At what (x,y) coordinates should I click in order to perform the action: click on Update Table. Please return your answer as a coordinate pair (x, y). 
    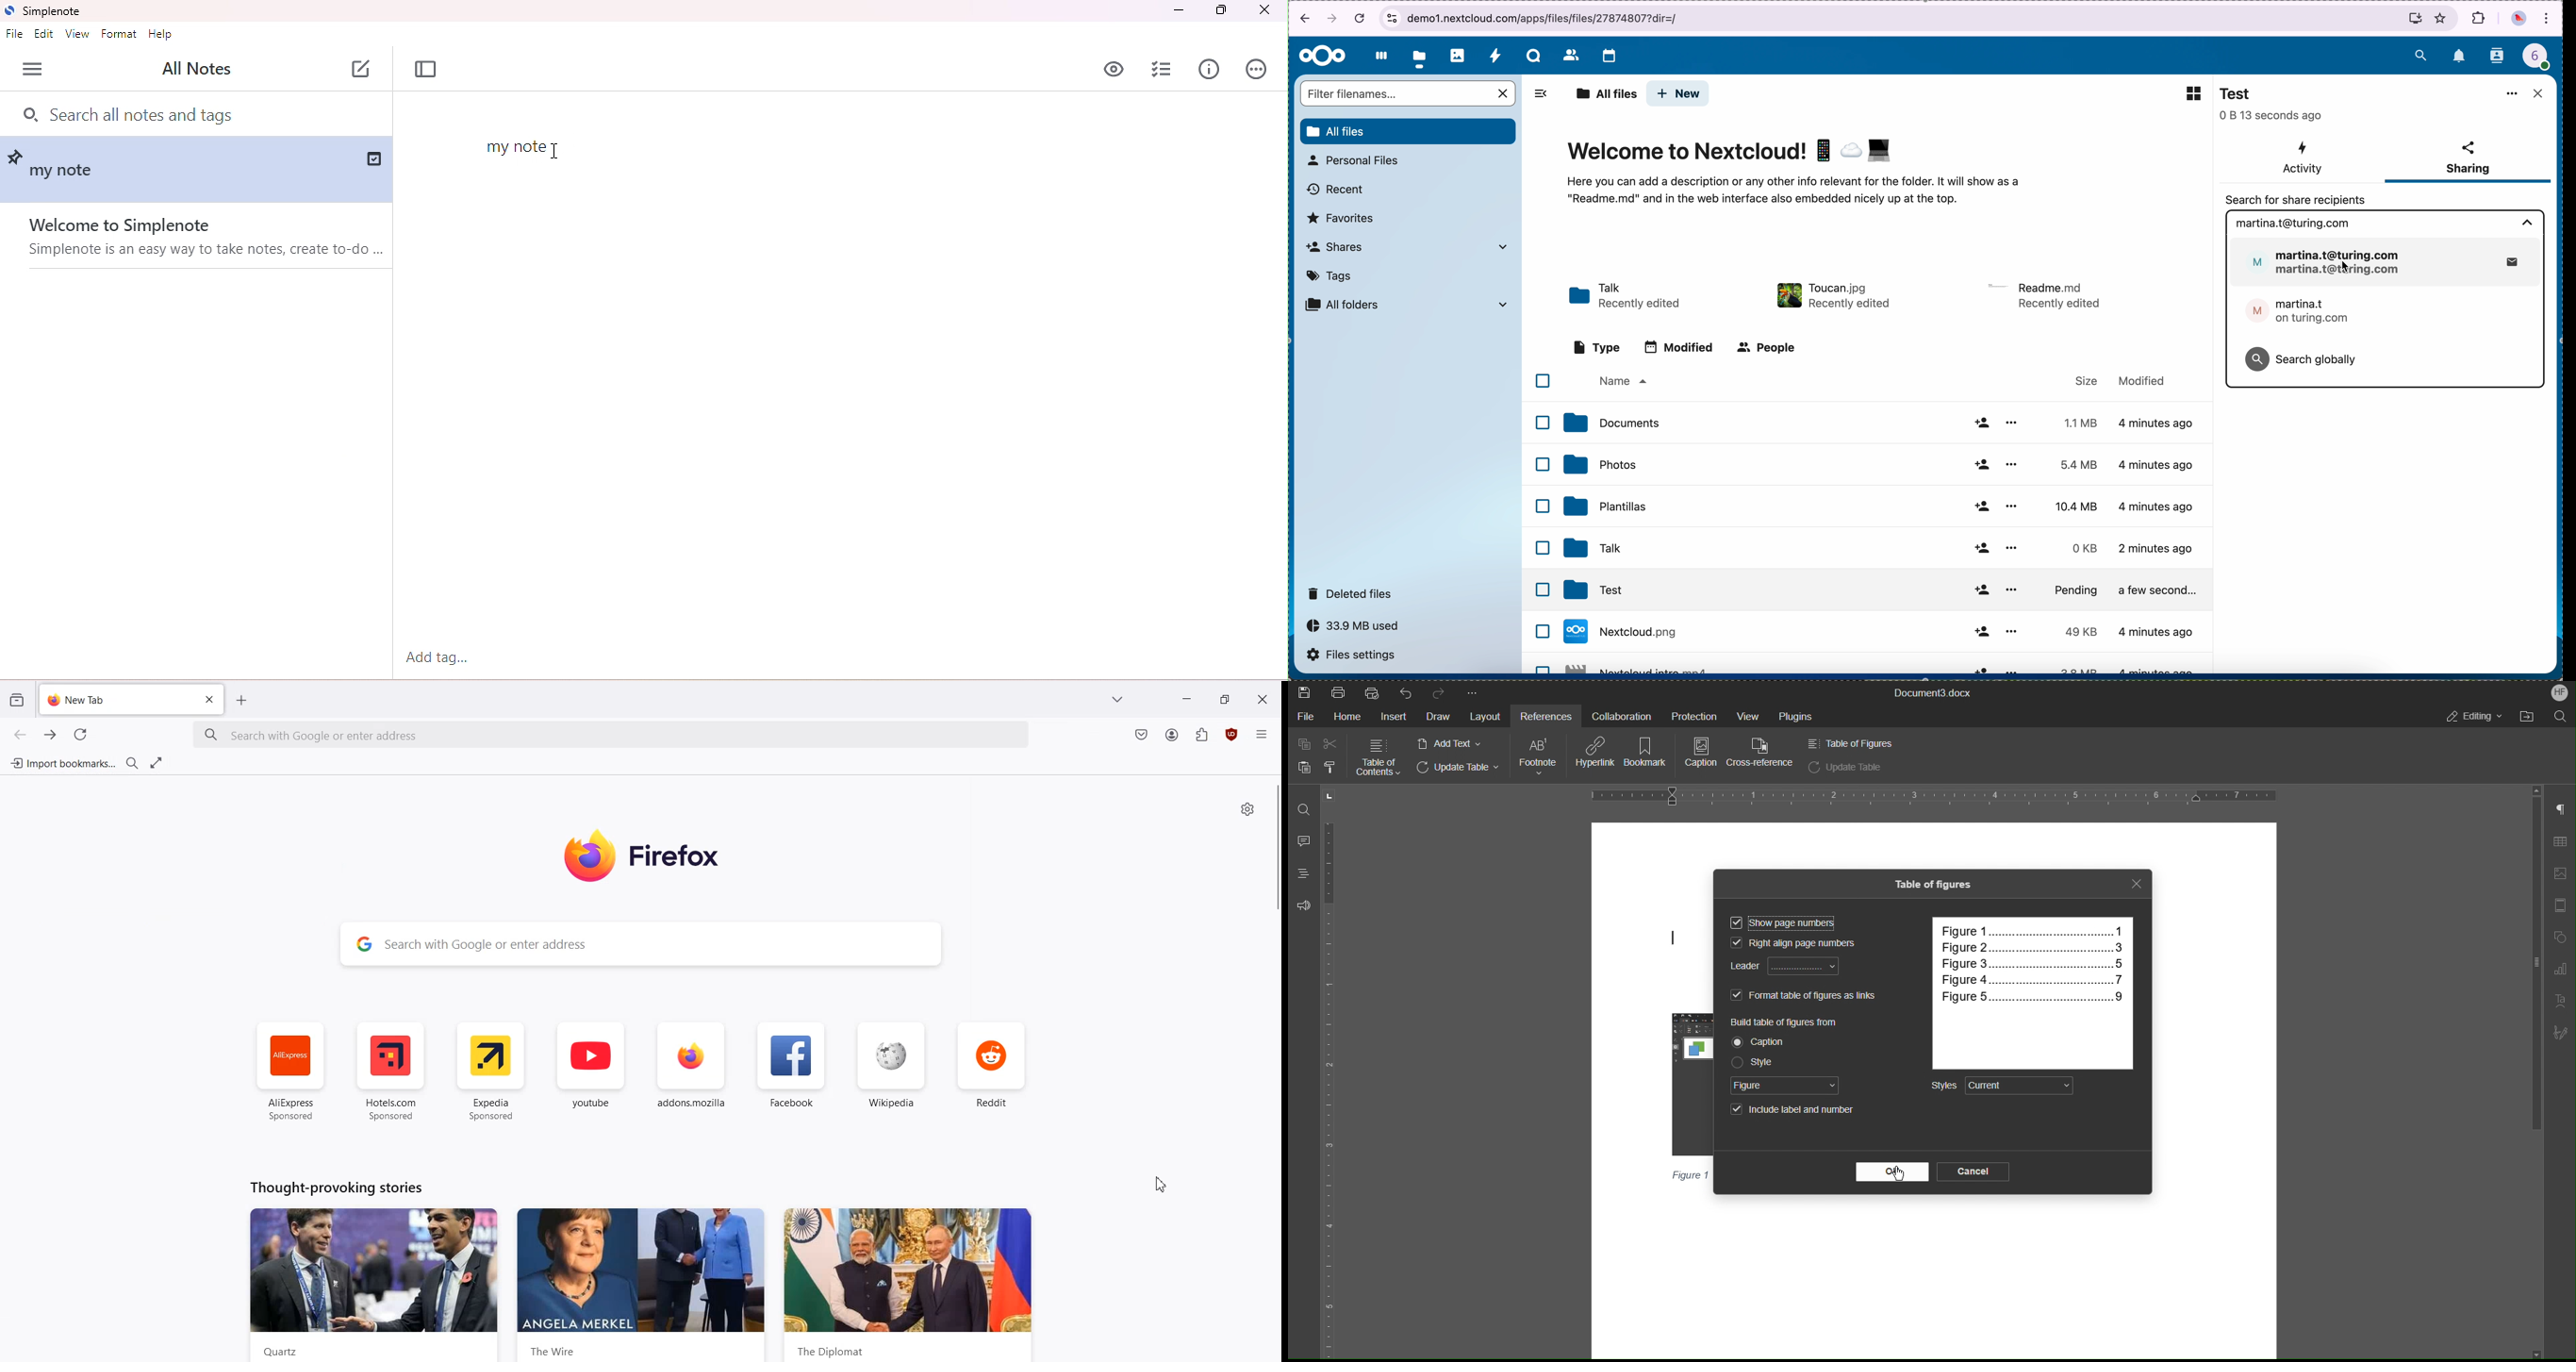
    Looking at the image, I should click on (1846, 767).